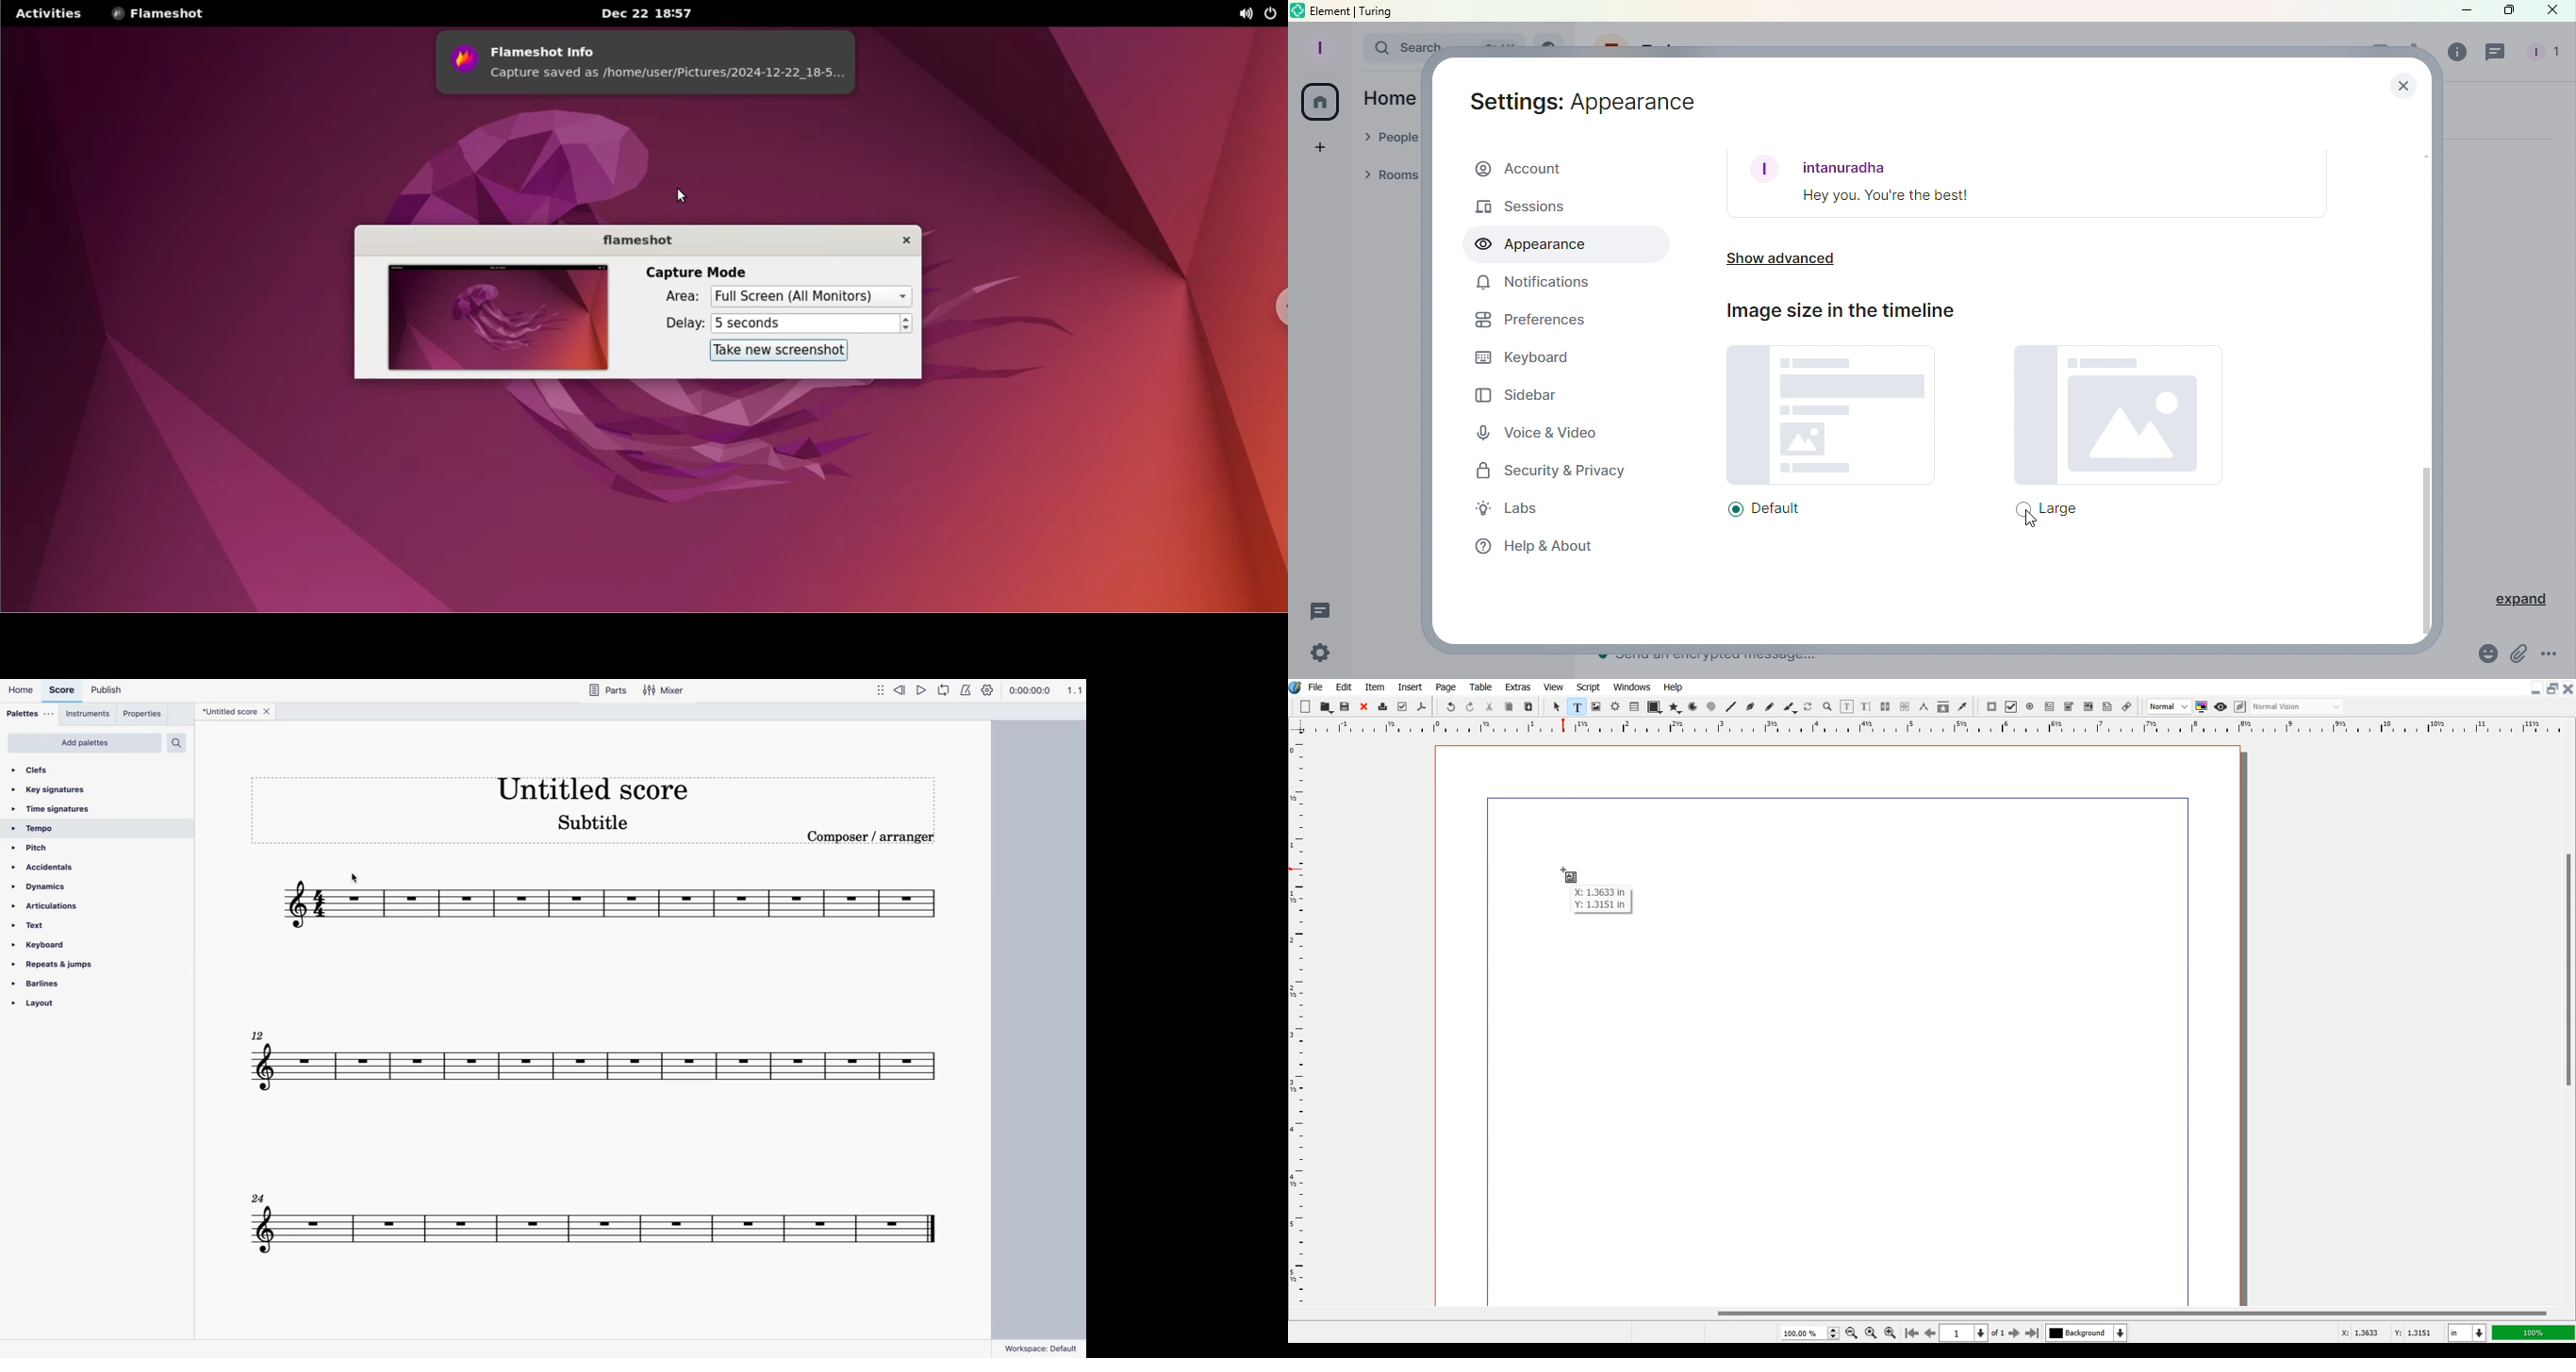  I want to click on properties, so click(145, 715).